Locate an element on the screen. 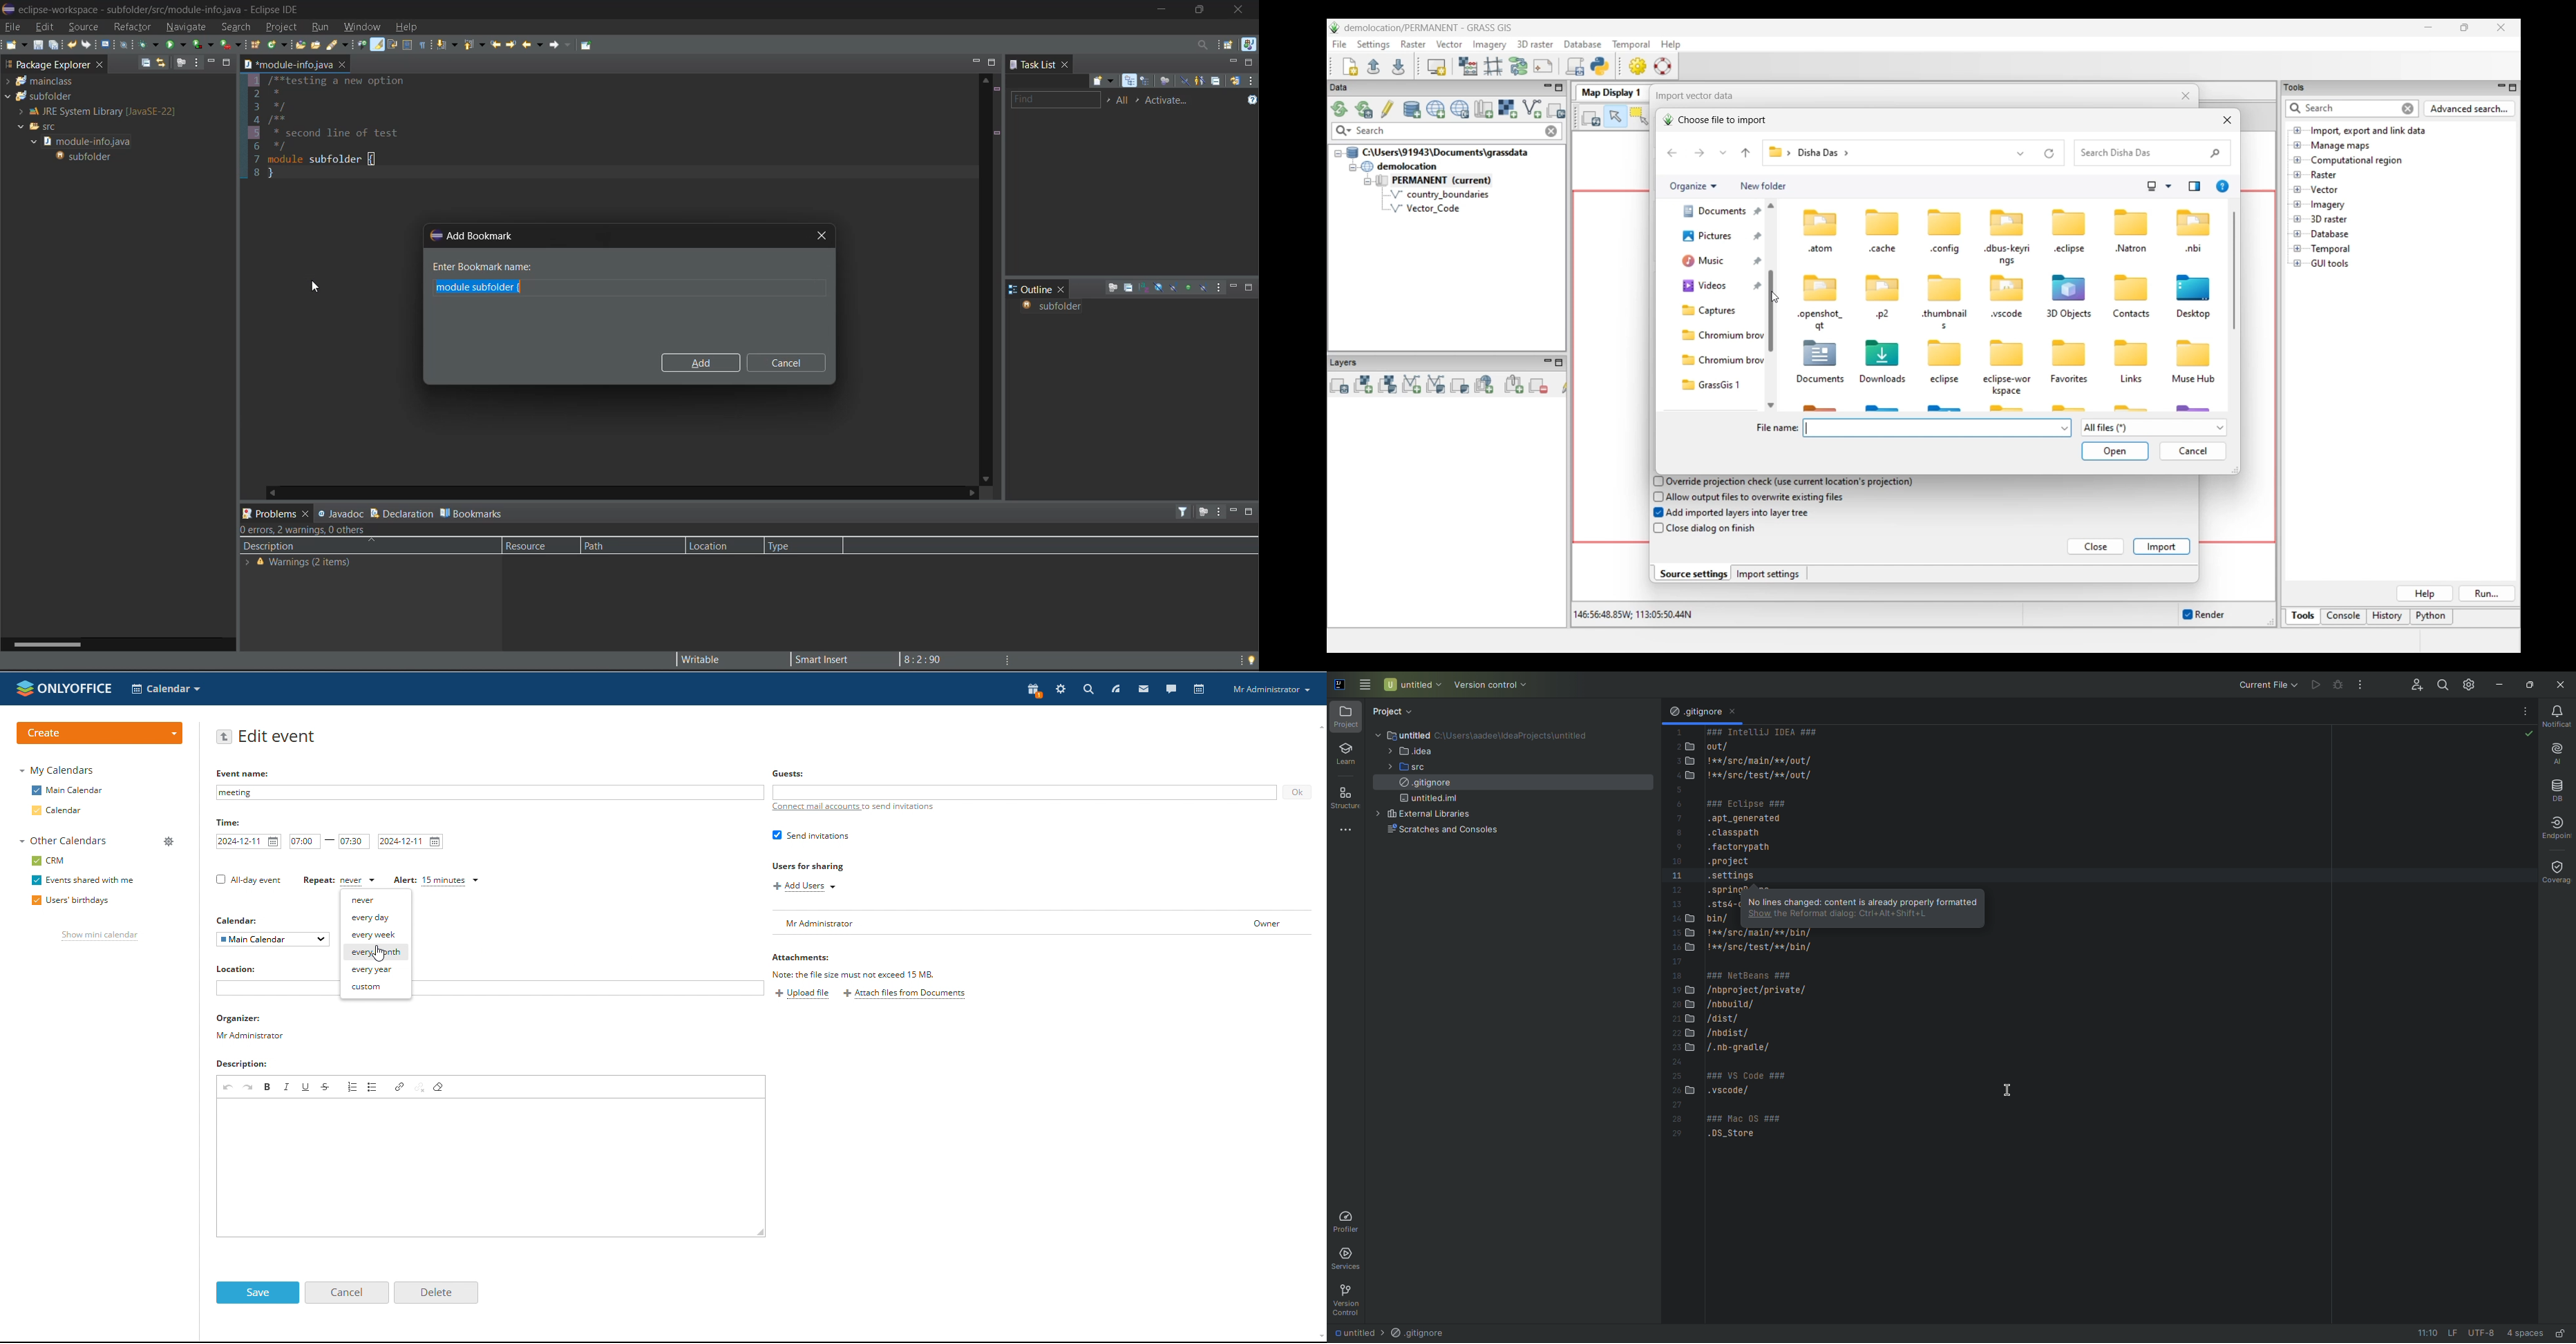 The width and height of the screenshot is (2576, 1344). italic is located at coordinates (286, 1087).